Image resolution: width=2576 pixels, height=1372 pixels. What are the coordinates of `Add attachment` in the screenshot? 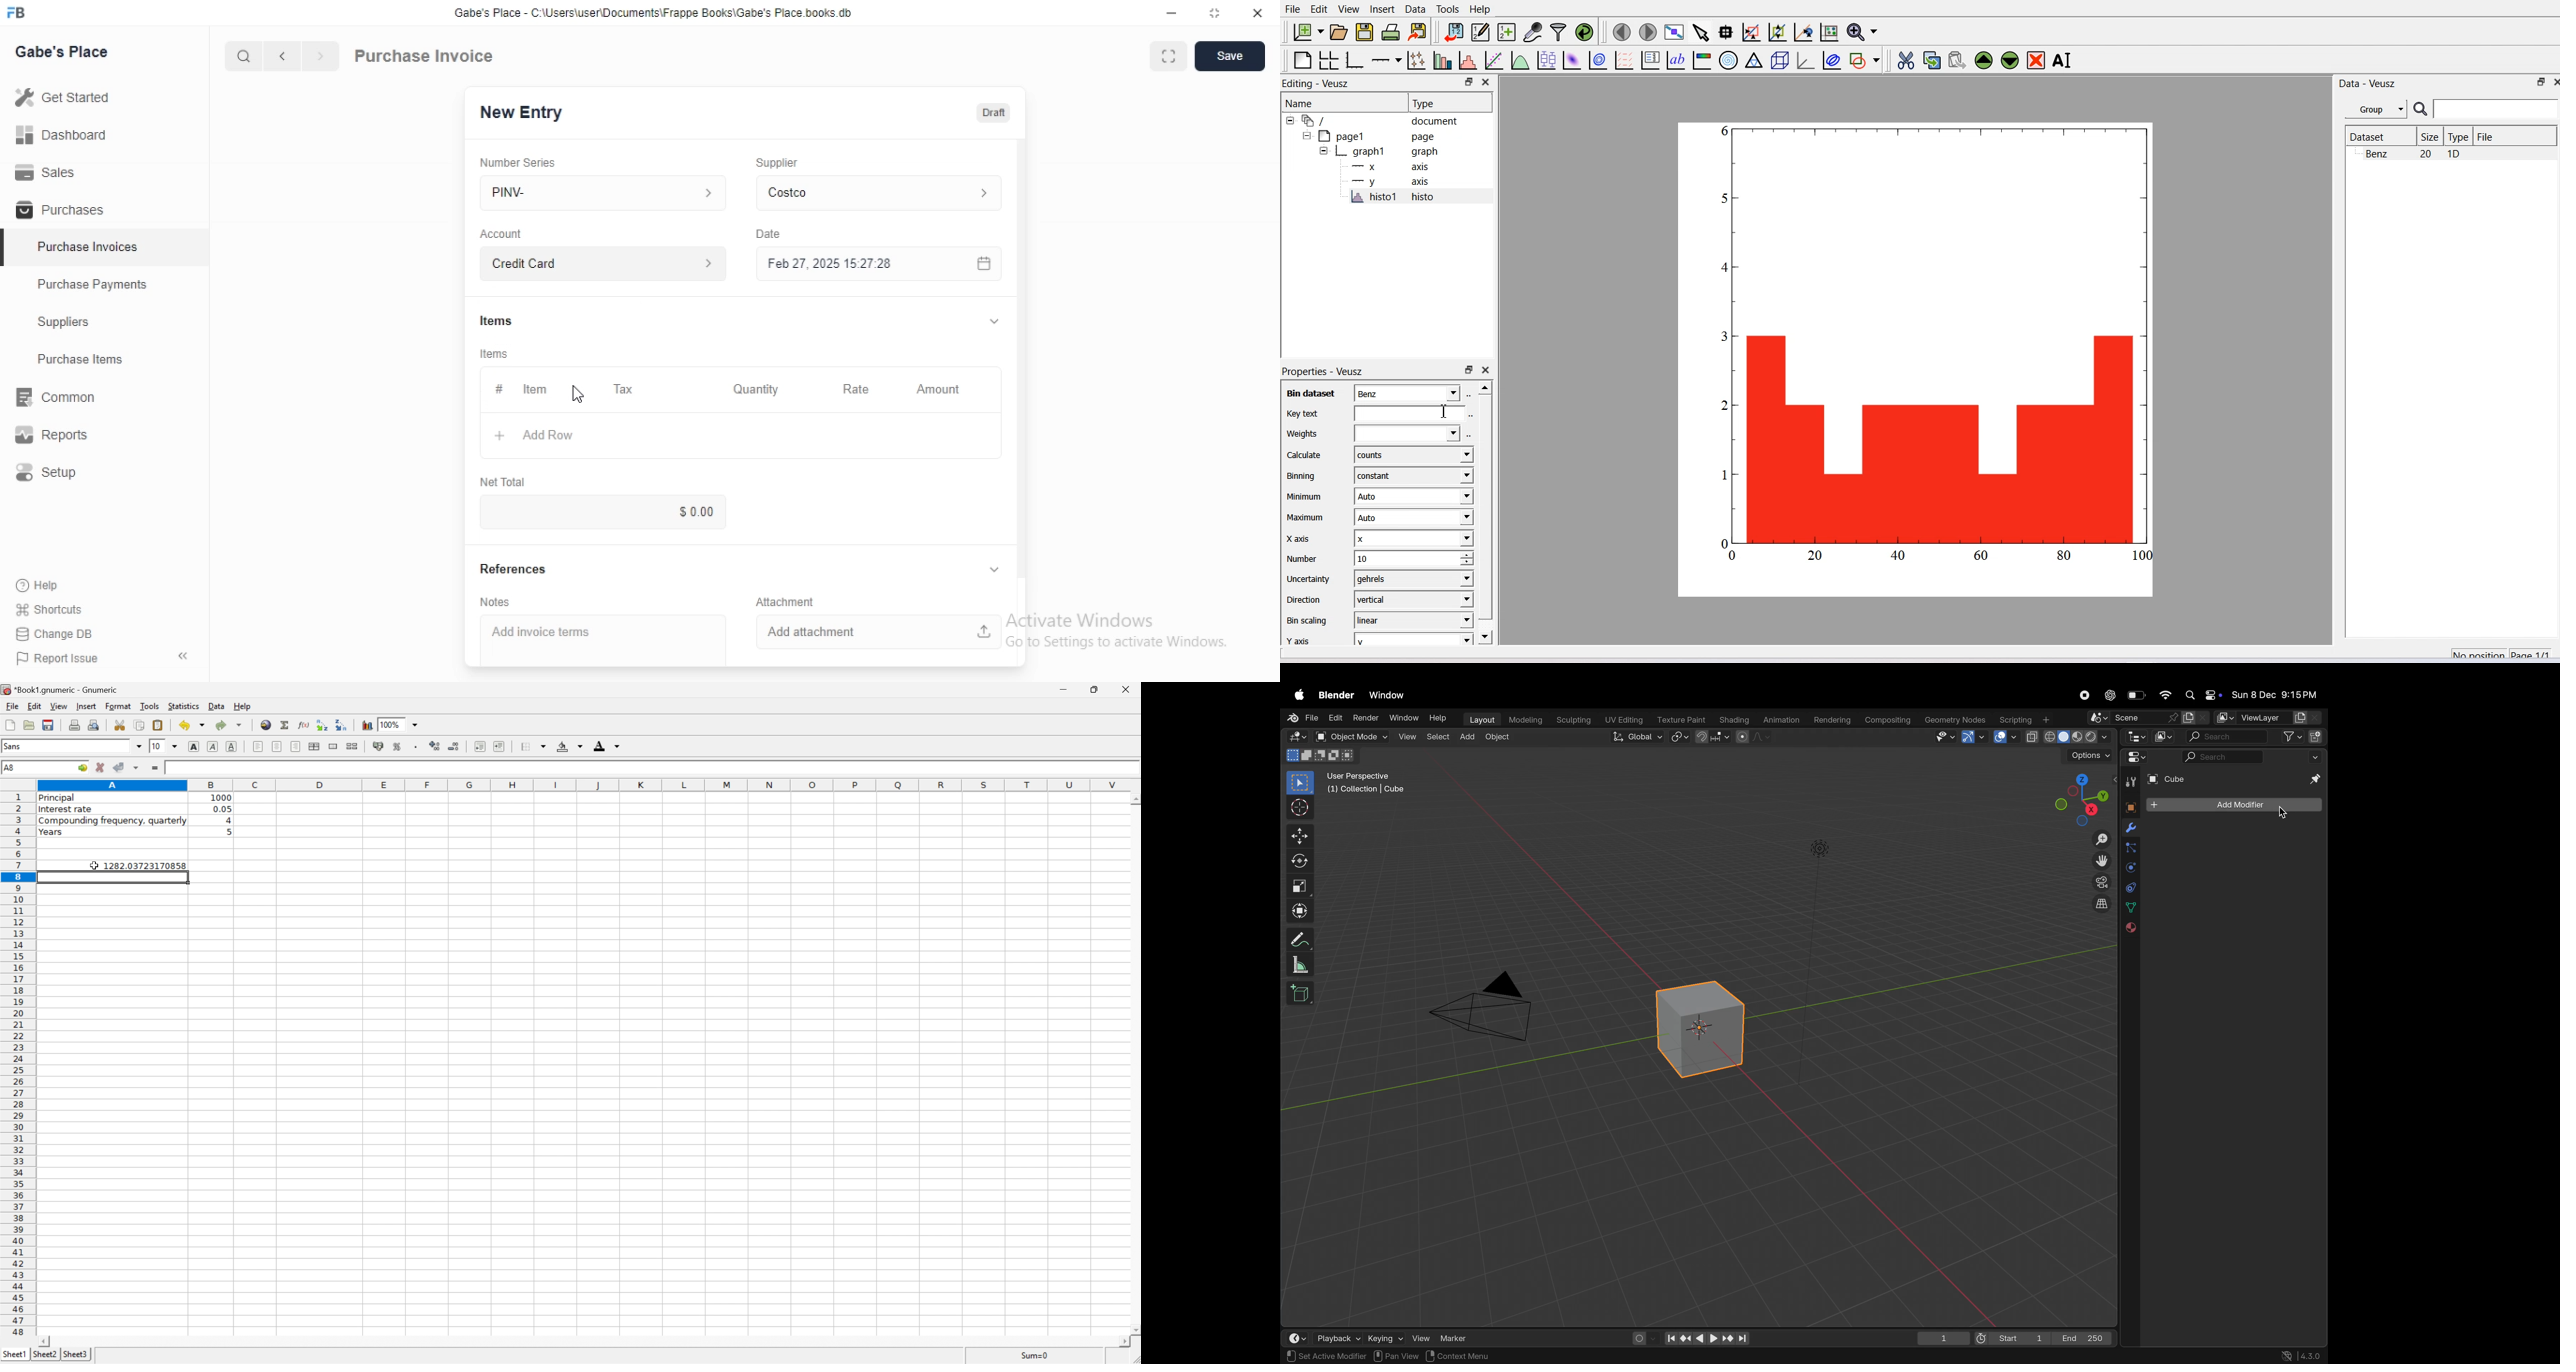 It's located at (879, 632).